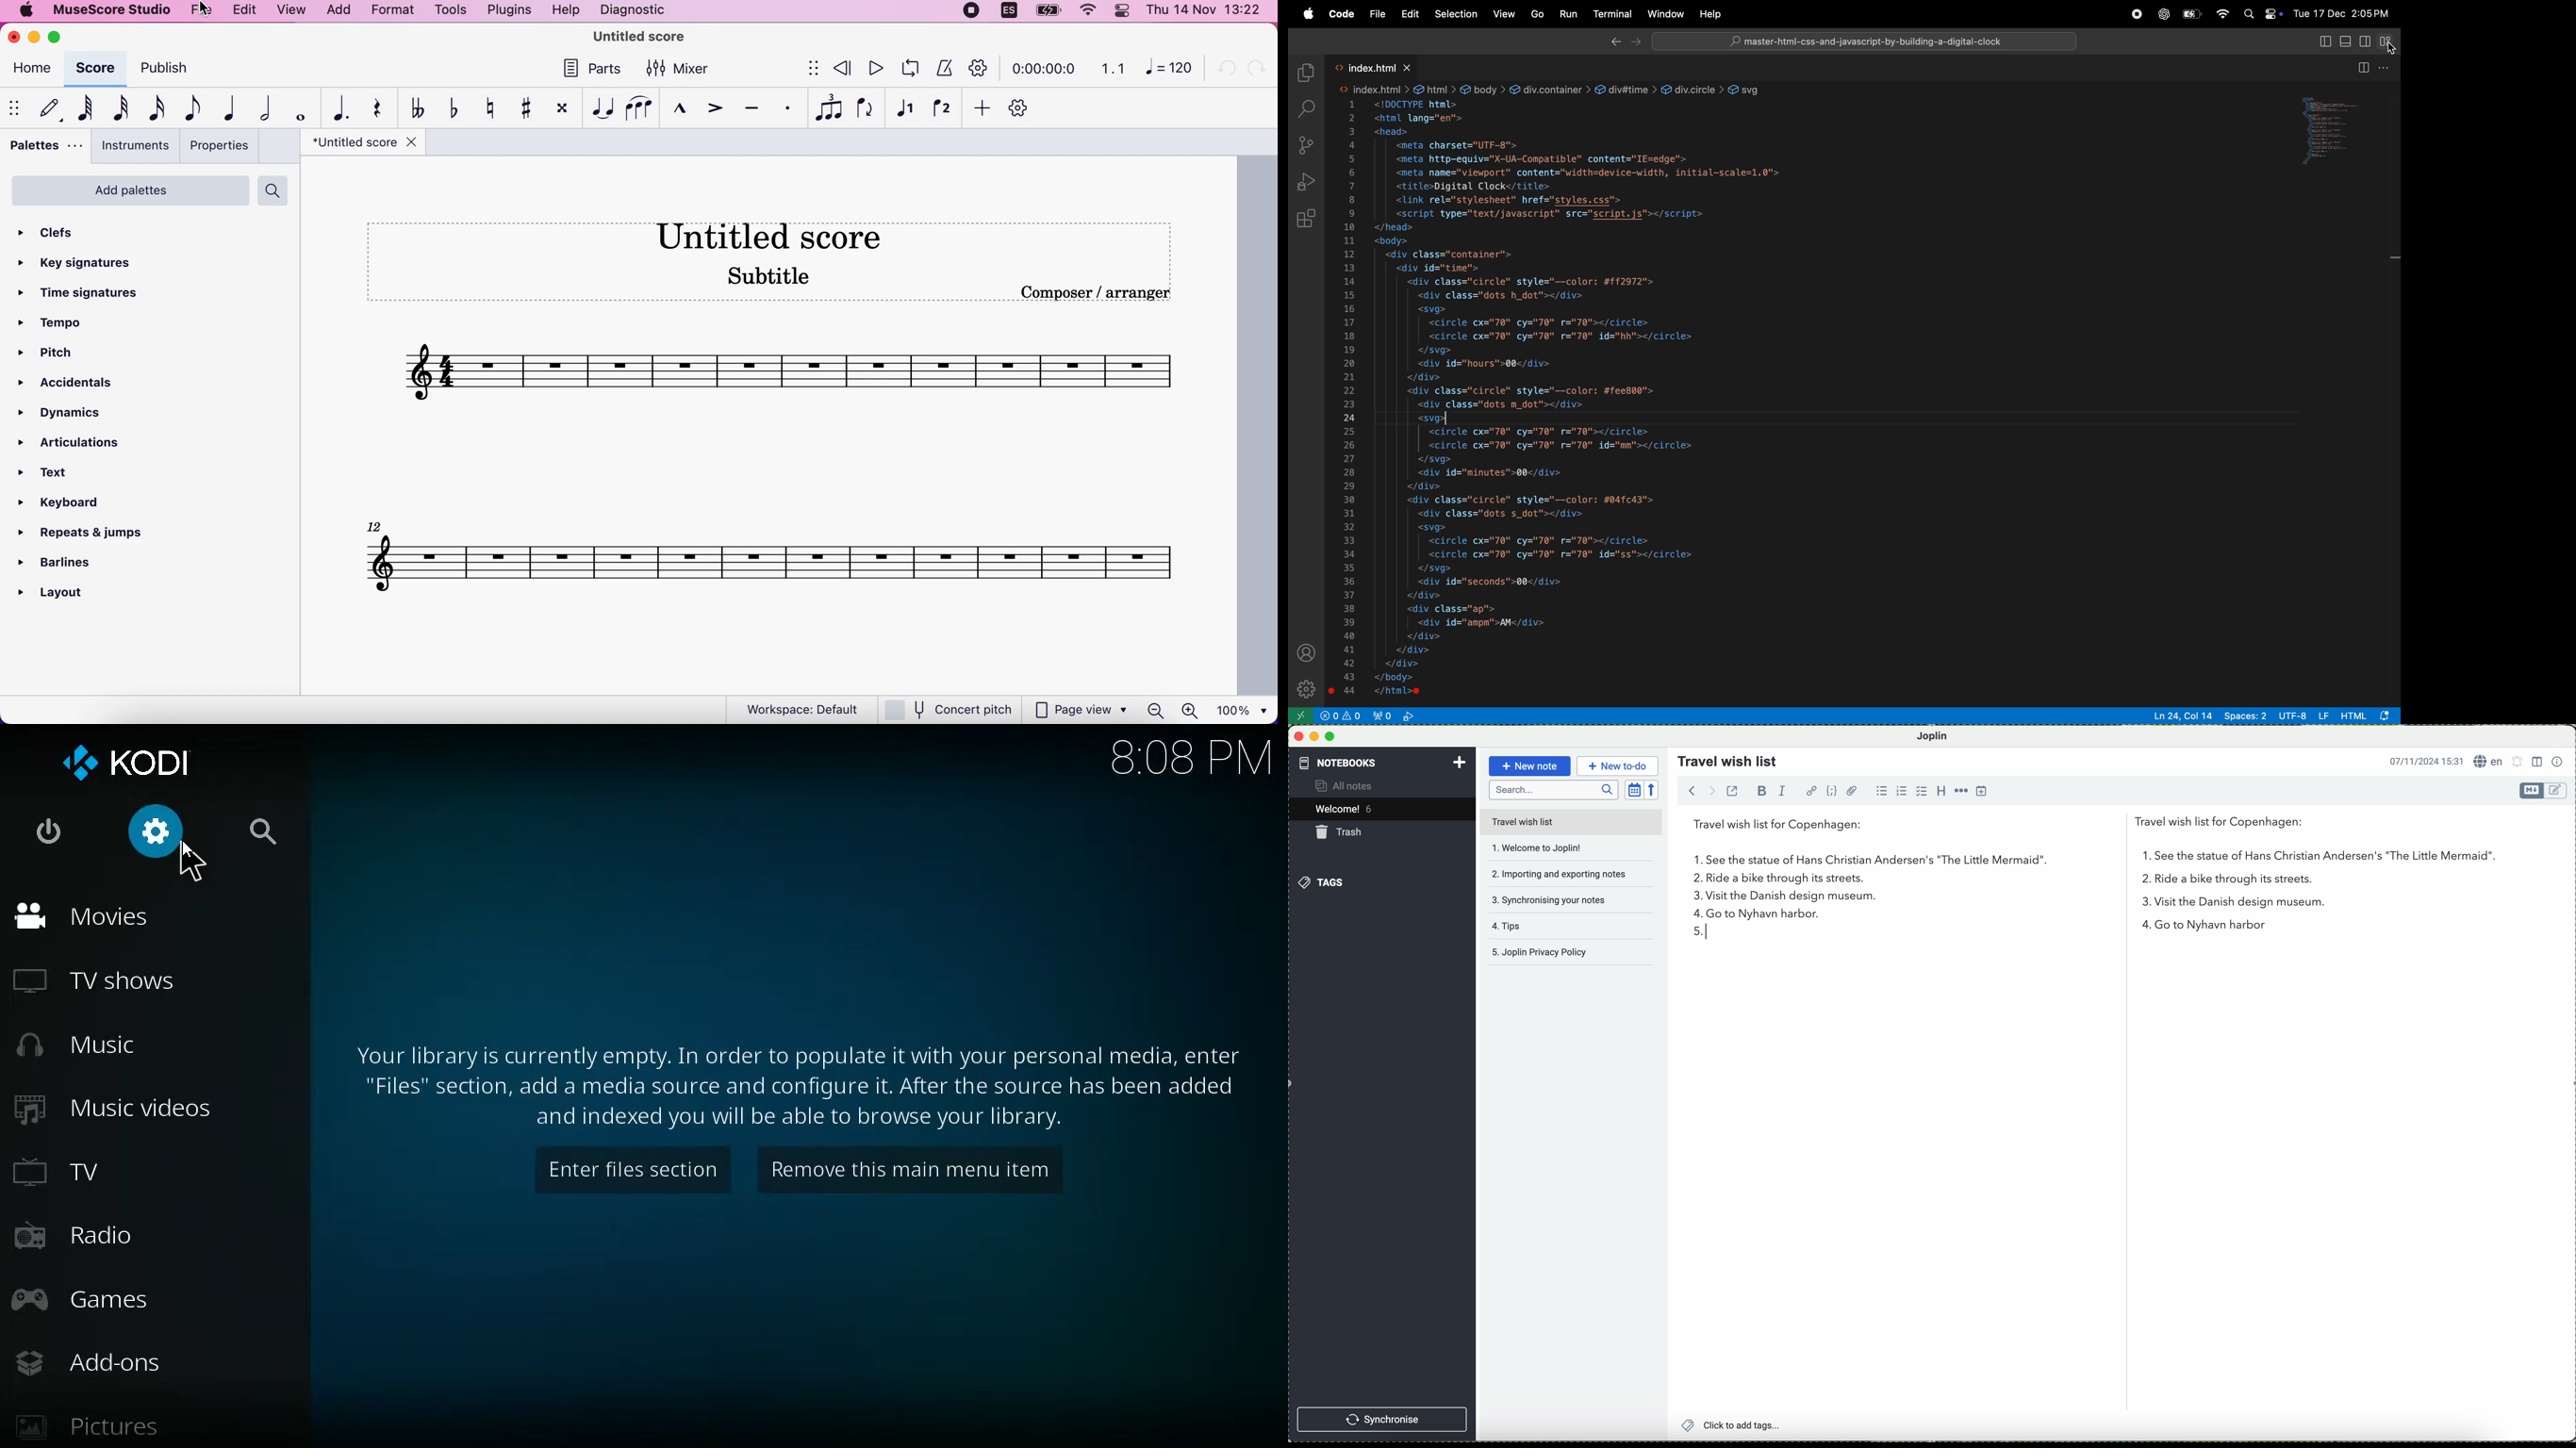 The height and width of the screenshot is (1456, 2576). Describe the element at coordinates (1554, 790) in the screenshot. I see `search bar` at that location.